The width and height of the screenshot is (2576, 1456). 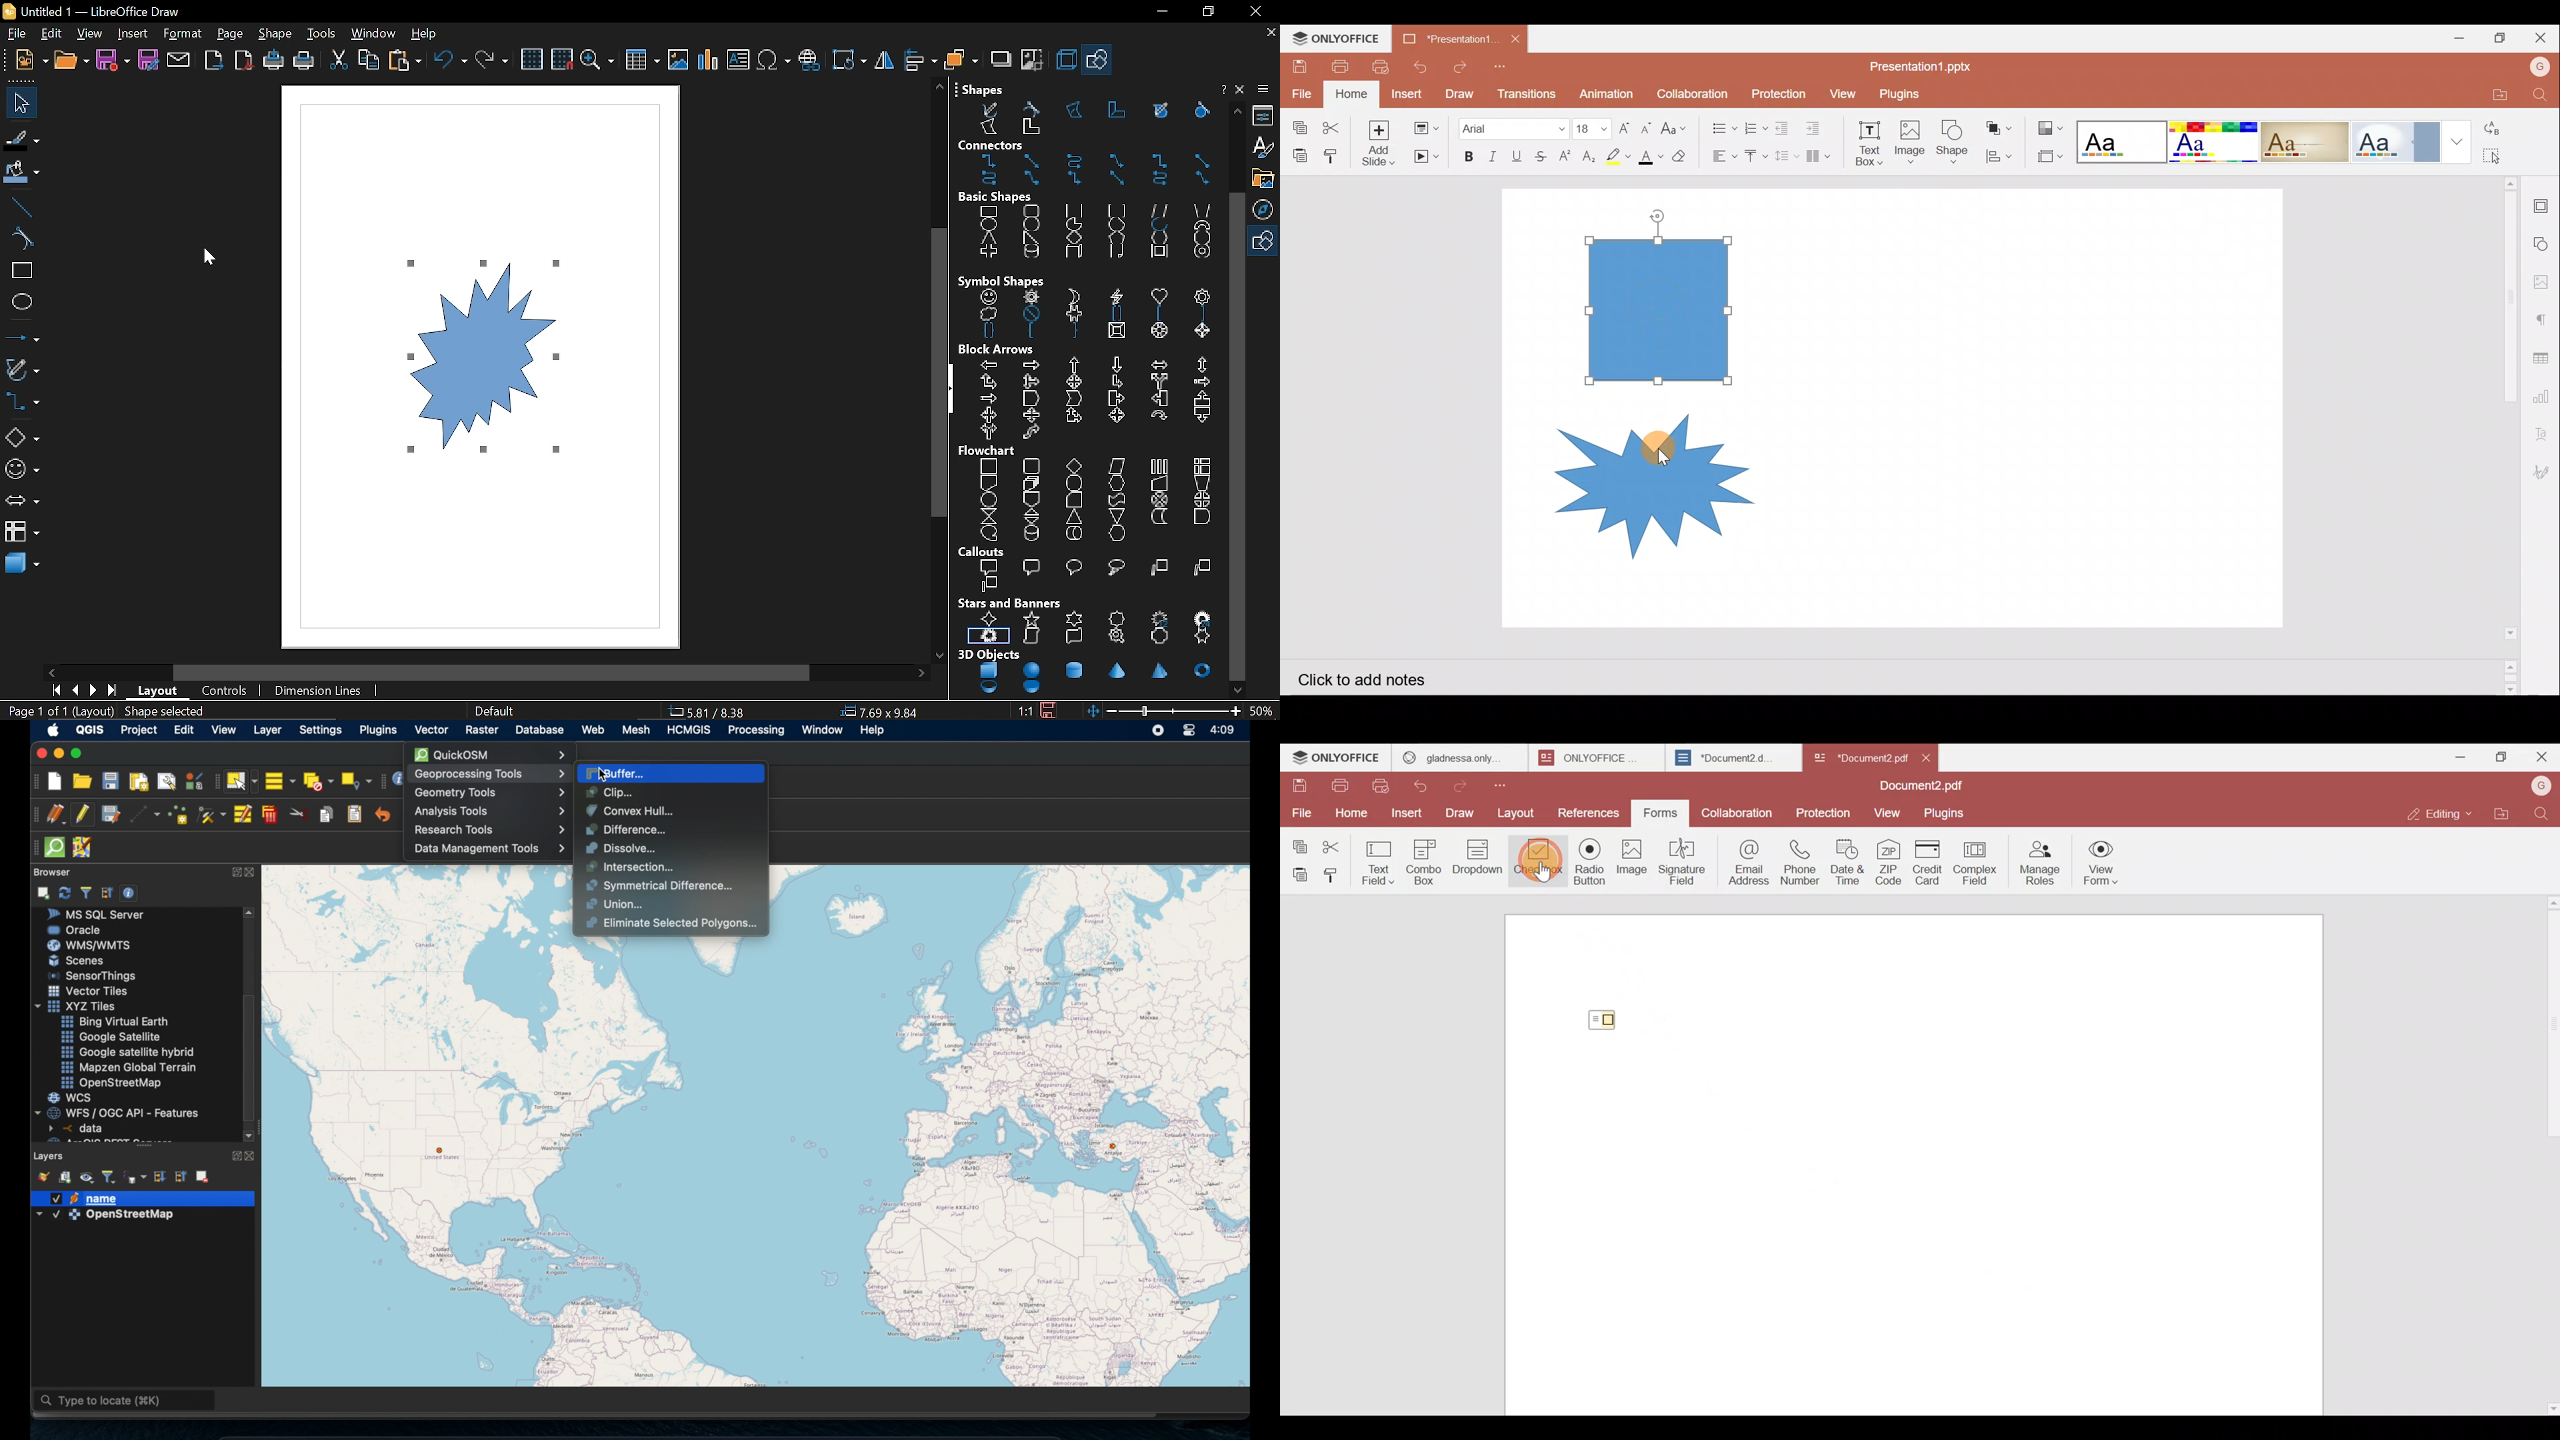 What do you see at coordinates (119, 1112) in the screenshot?
I see `wfs/ogc api - features` at bounding box center [119, 1112].